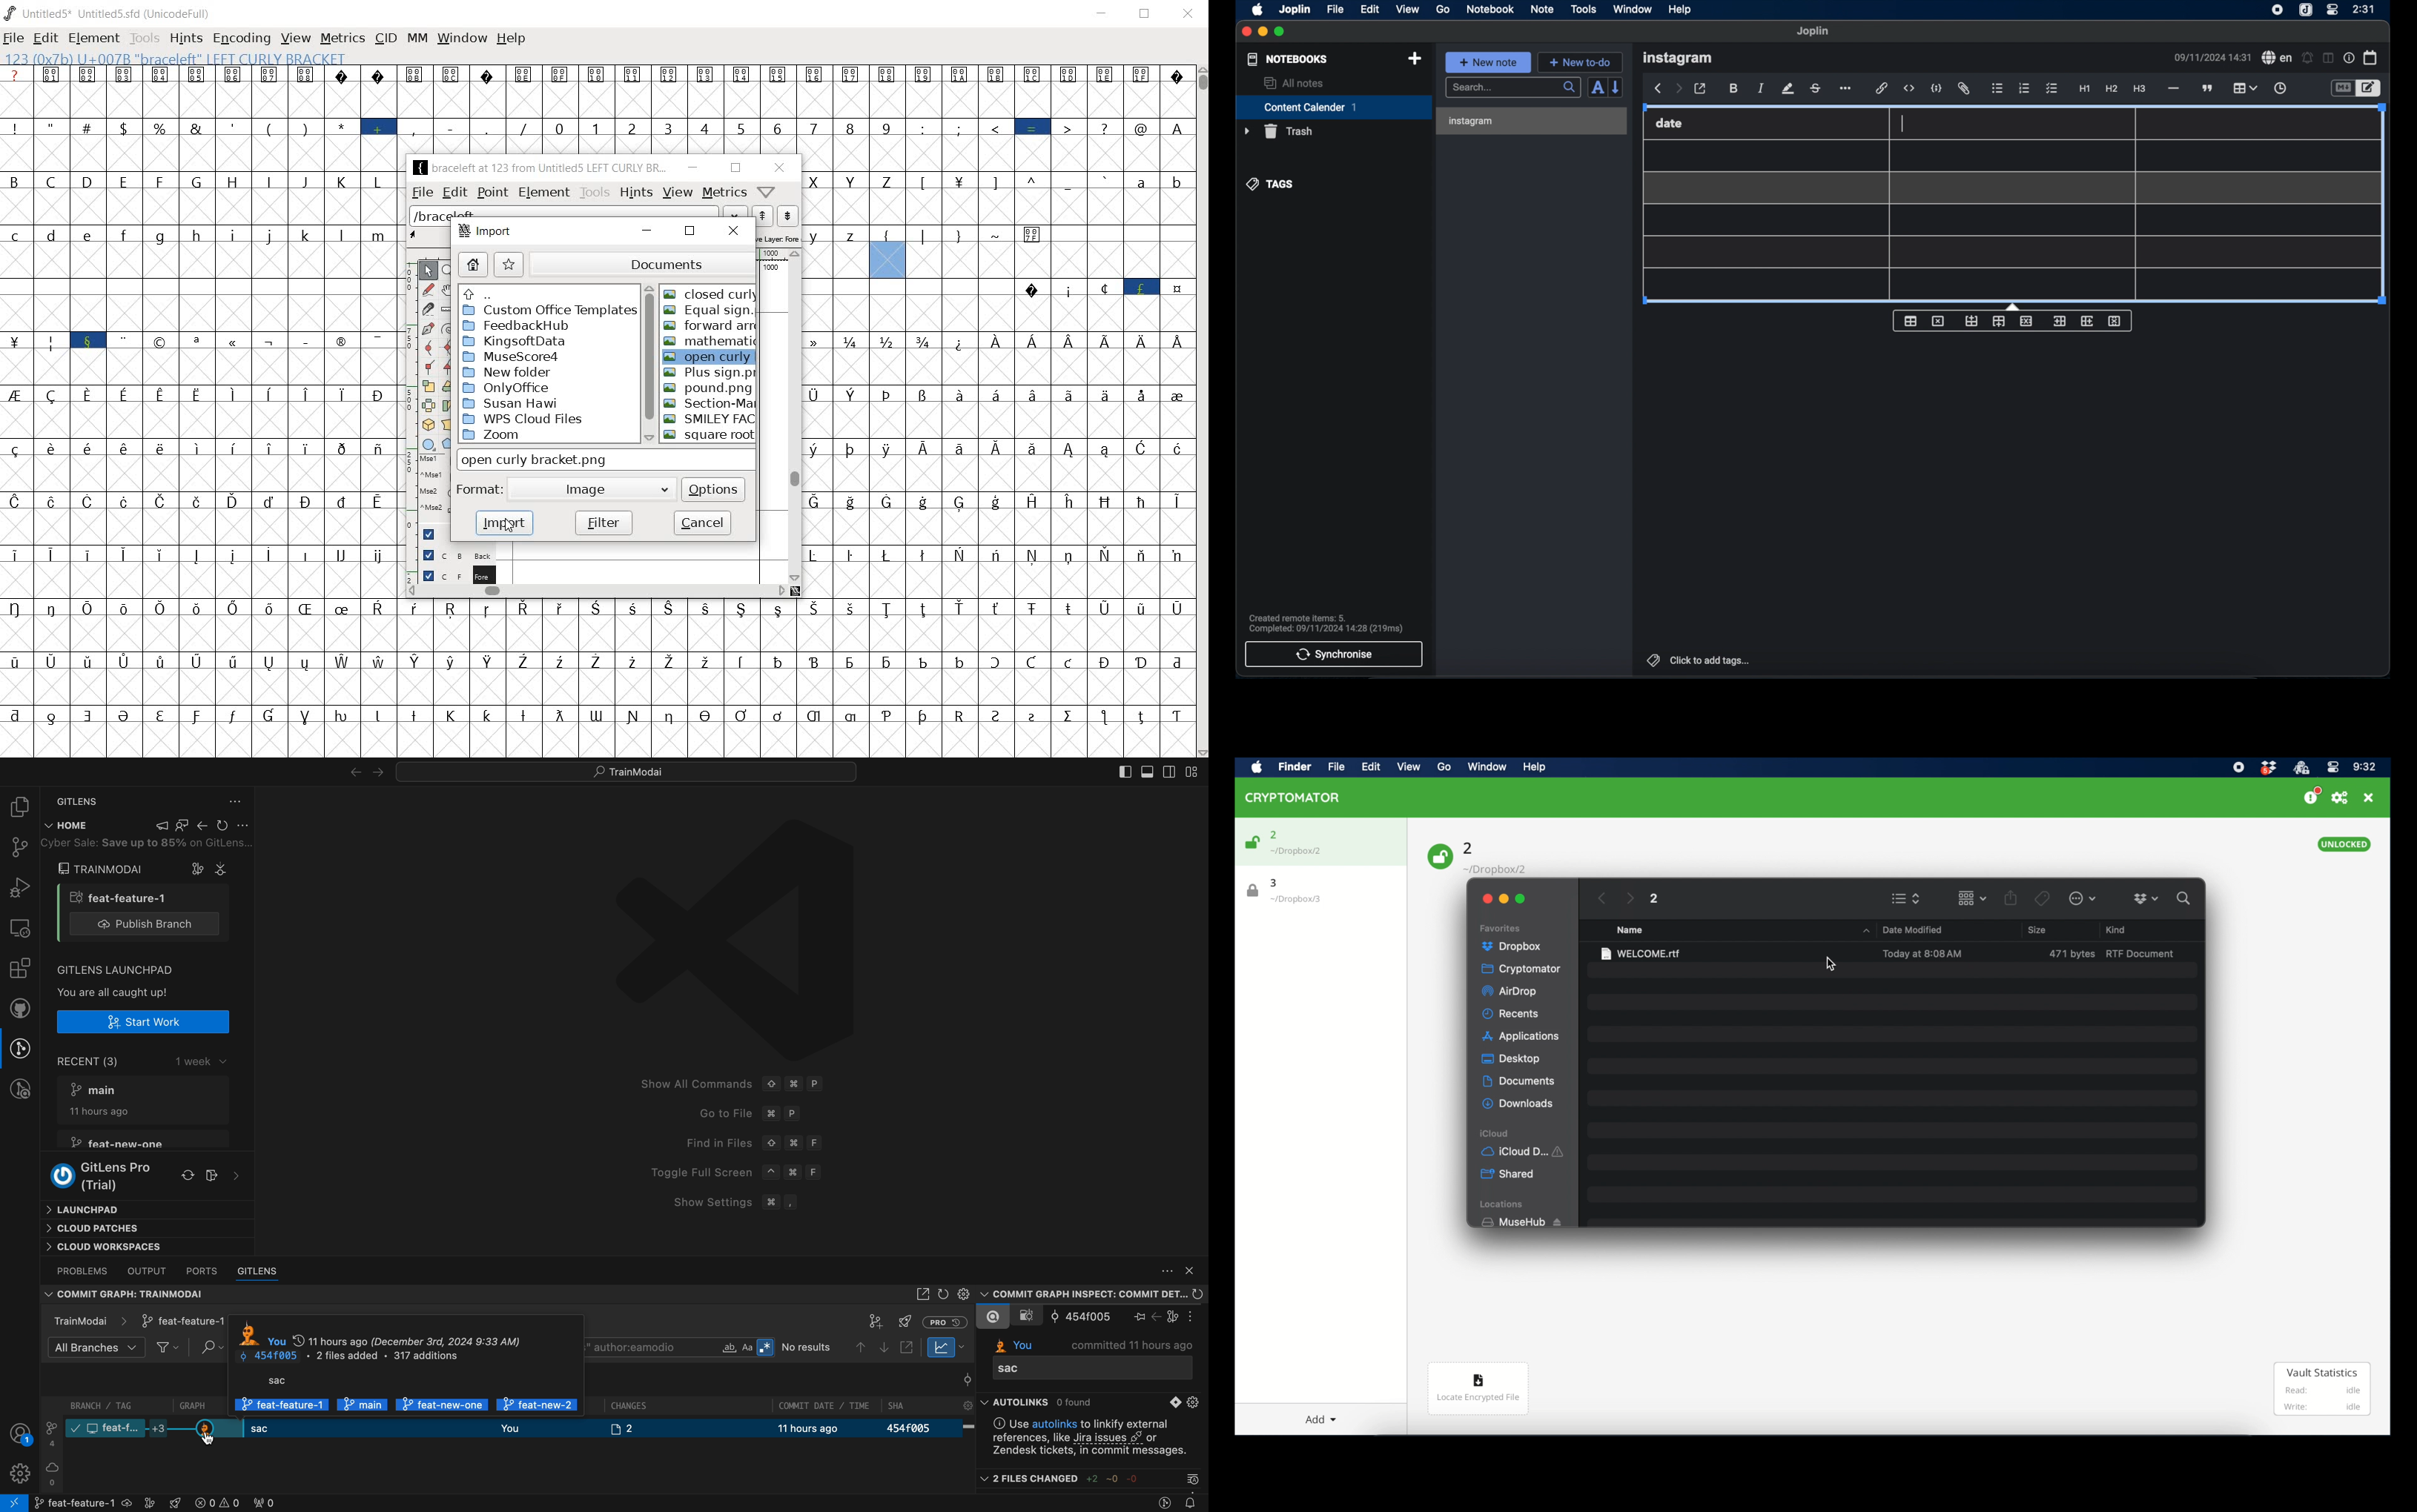 This screenshot has width=2436, height=1512. What do you see at coordinates (1678, 89) in the screenshot?
I see `forward` at bounding box center [1678, 89].